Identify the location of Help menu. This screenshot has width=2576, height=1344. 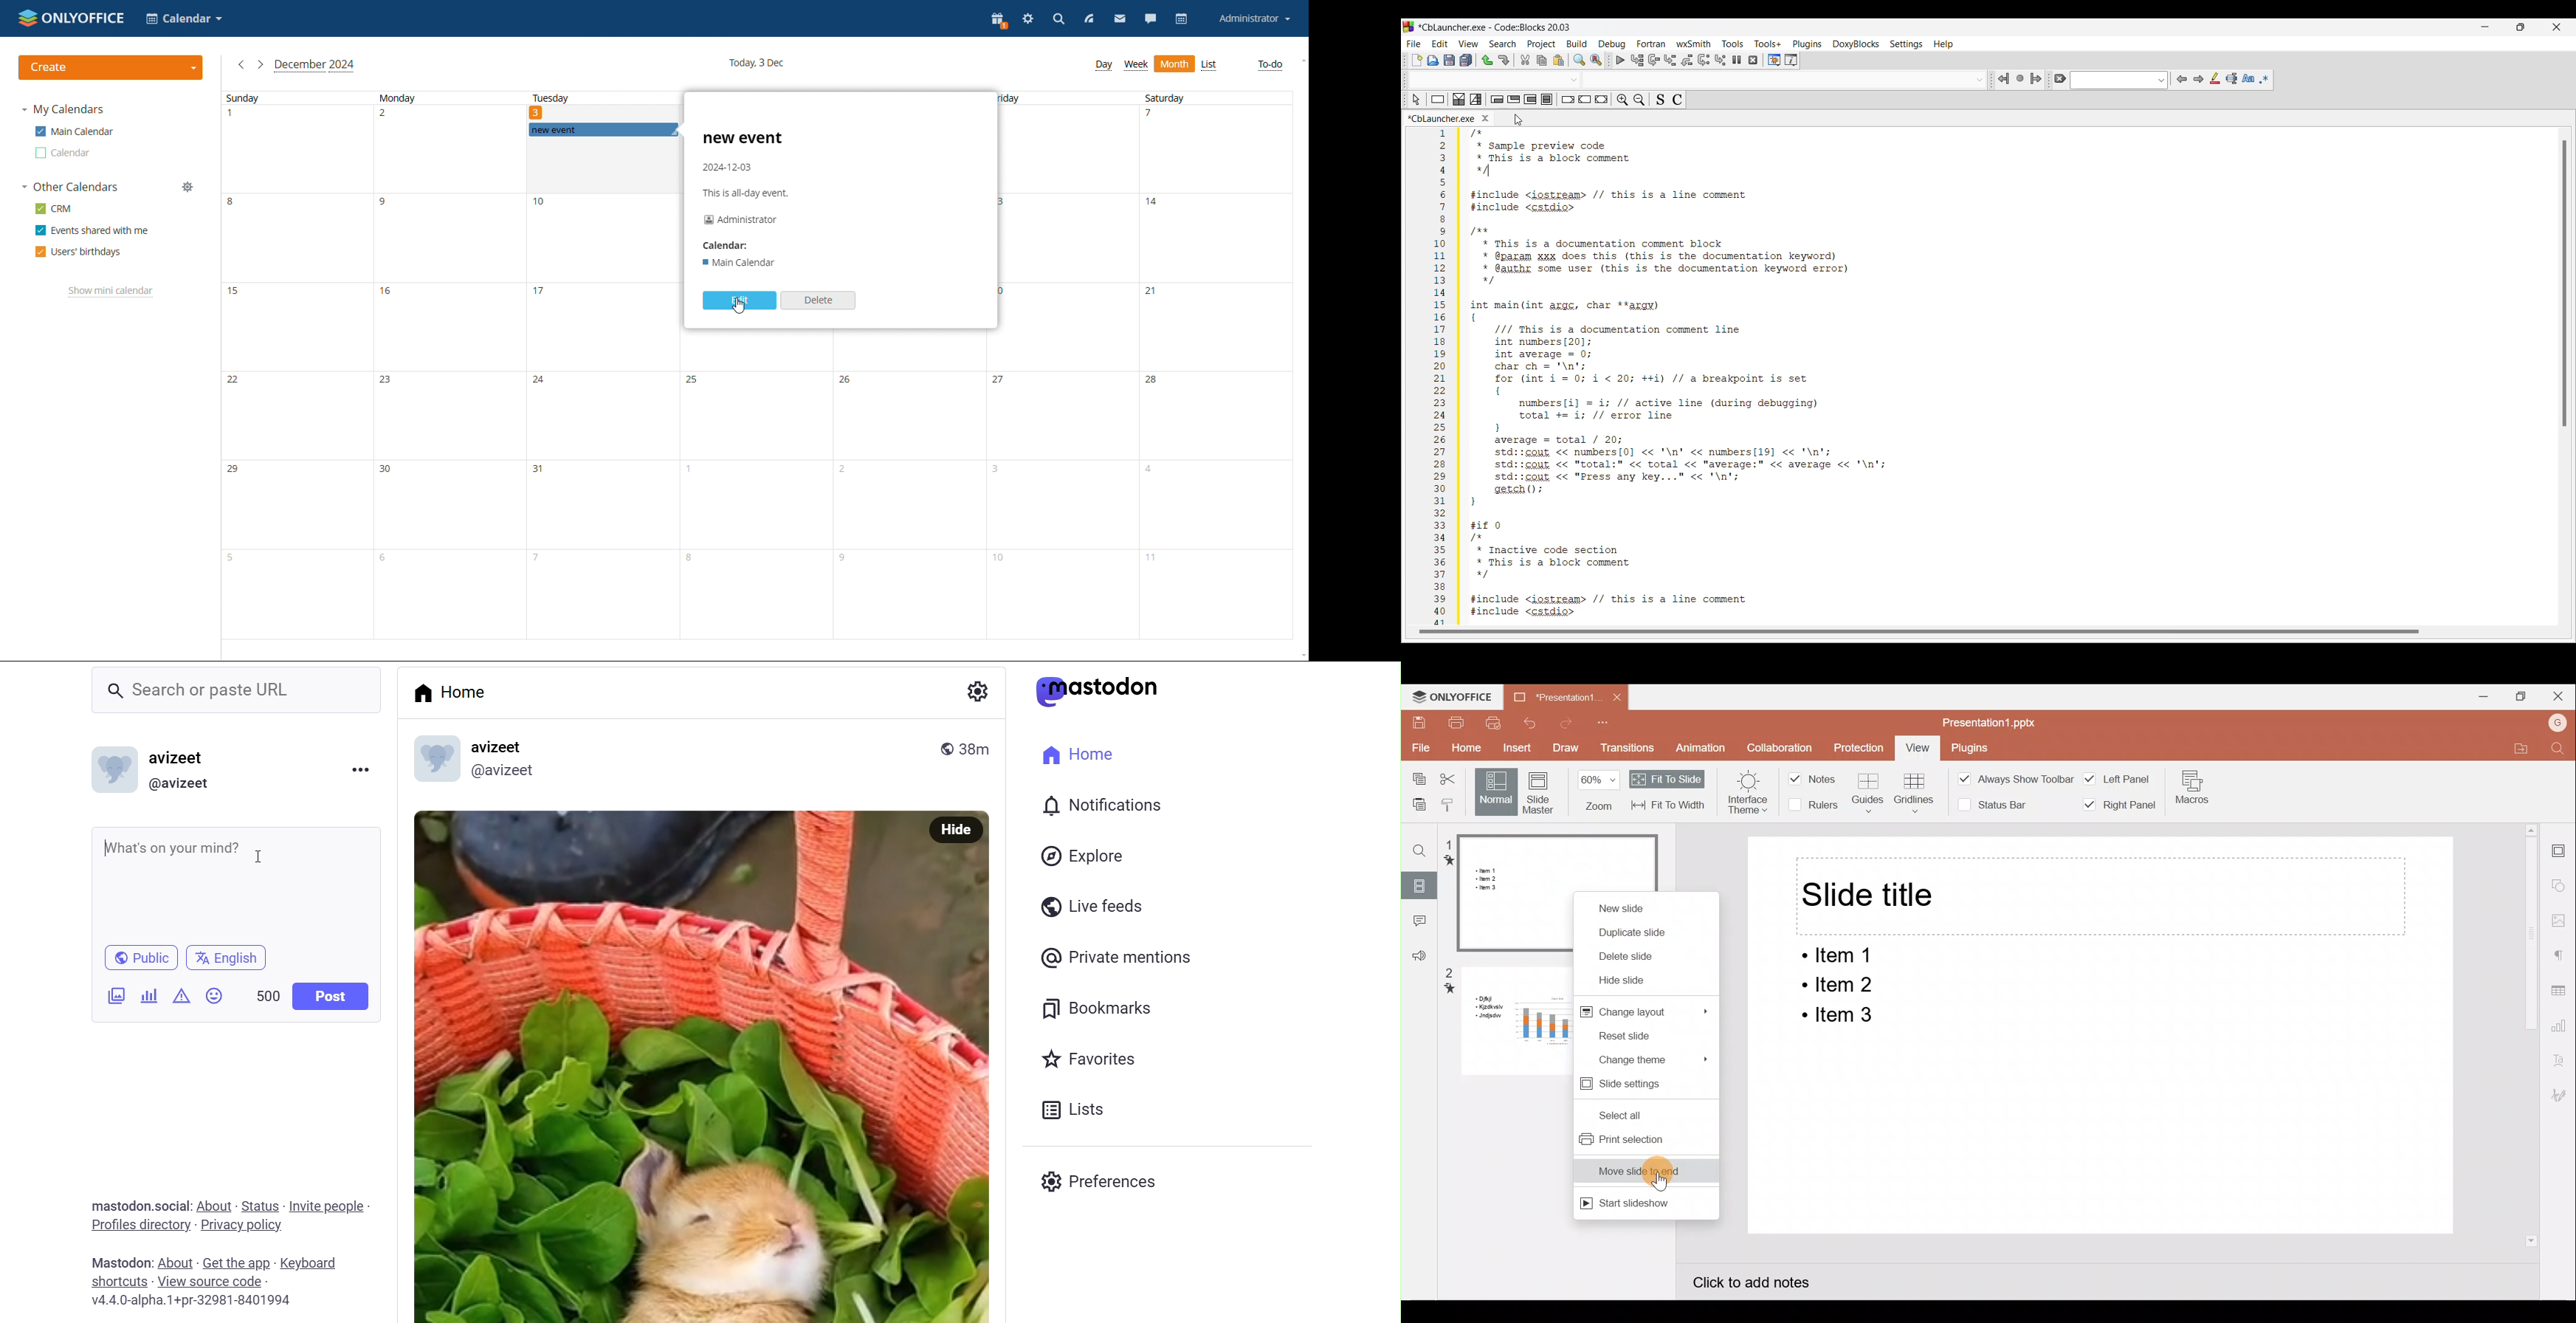
(1944, 45).